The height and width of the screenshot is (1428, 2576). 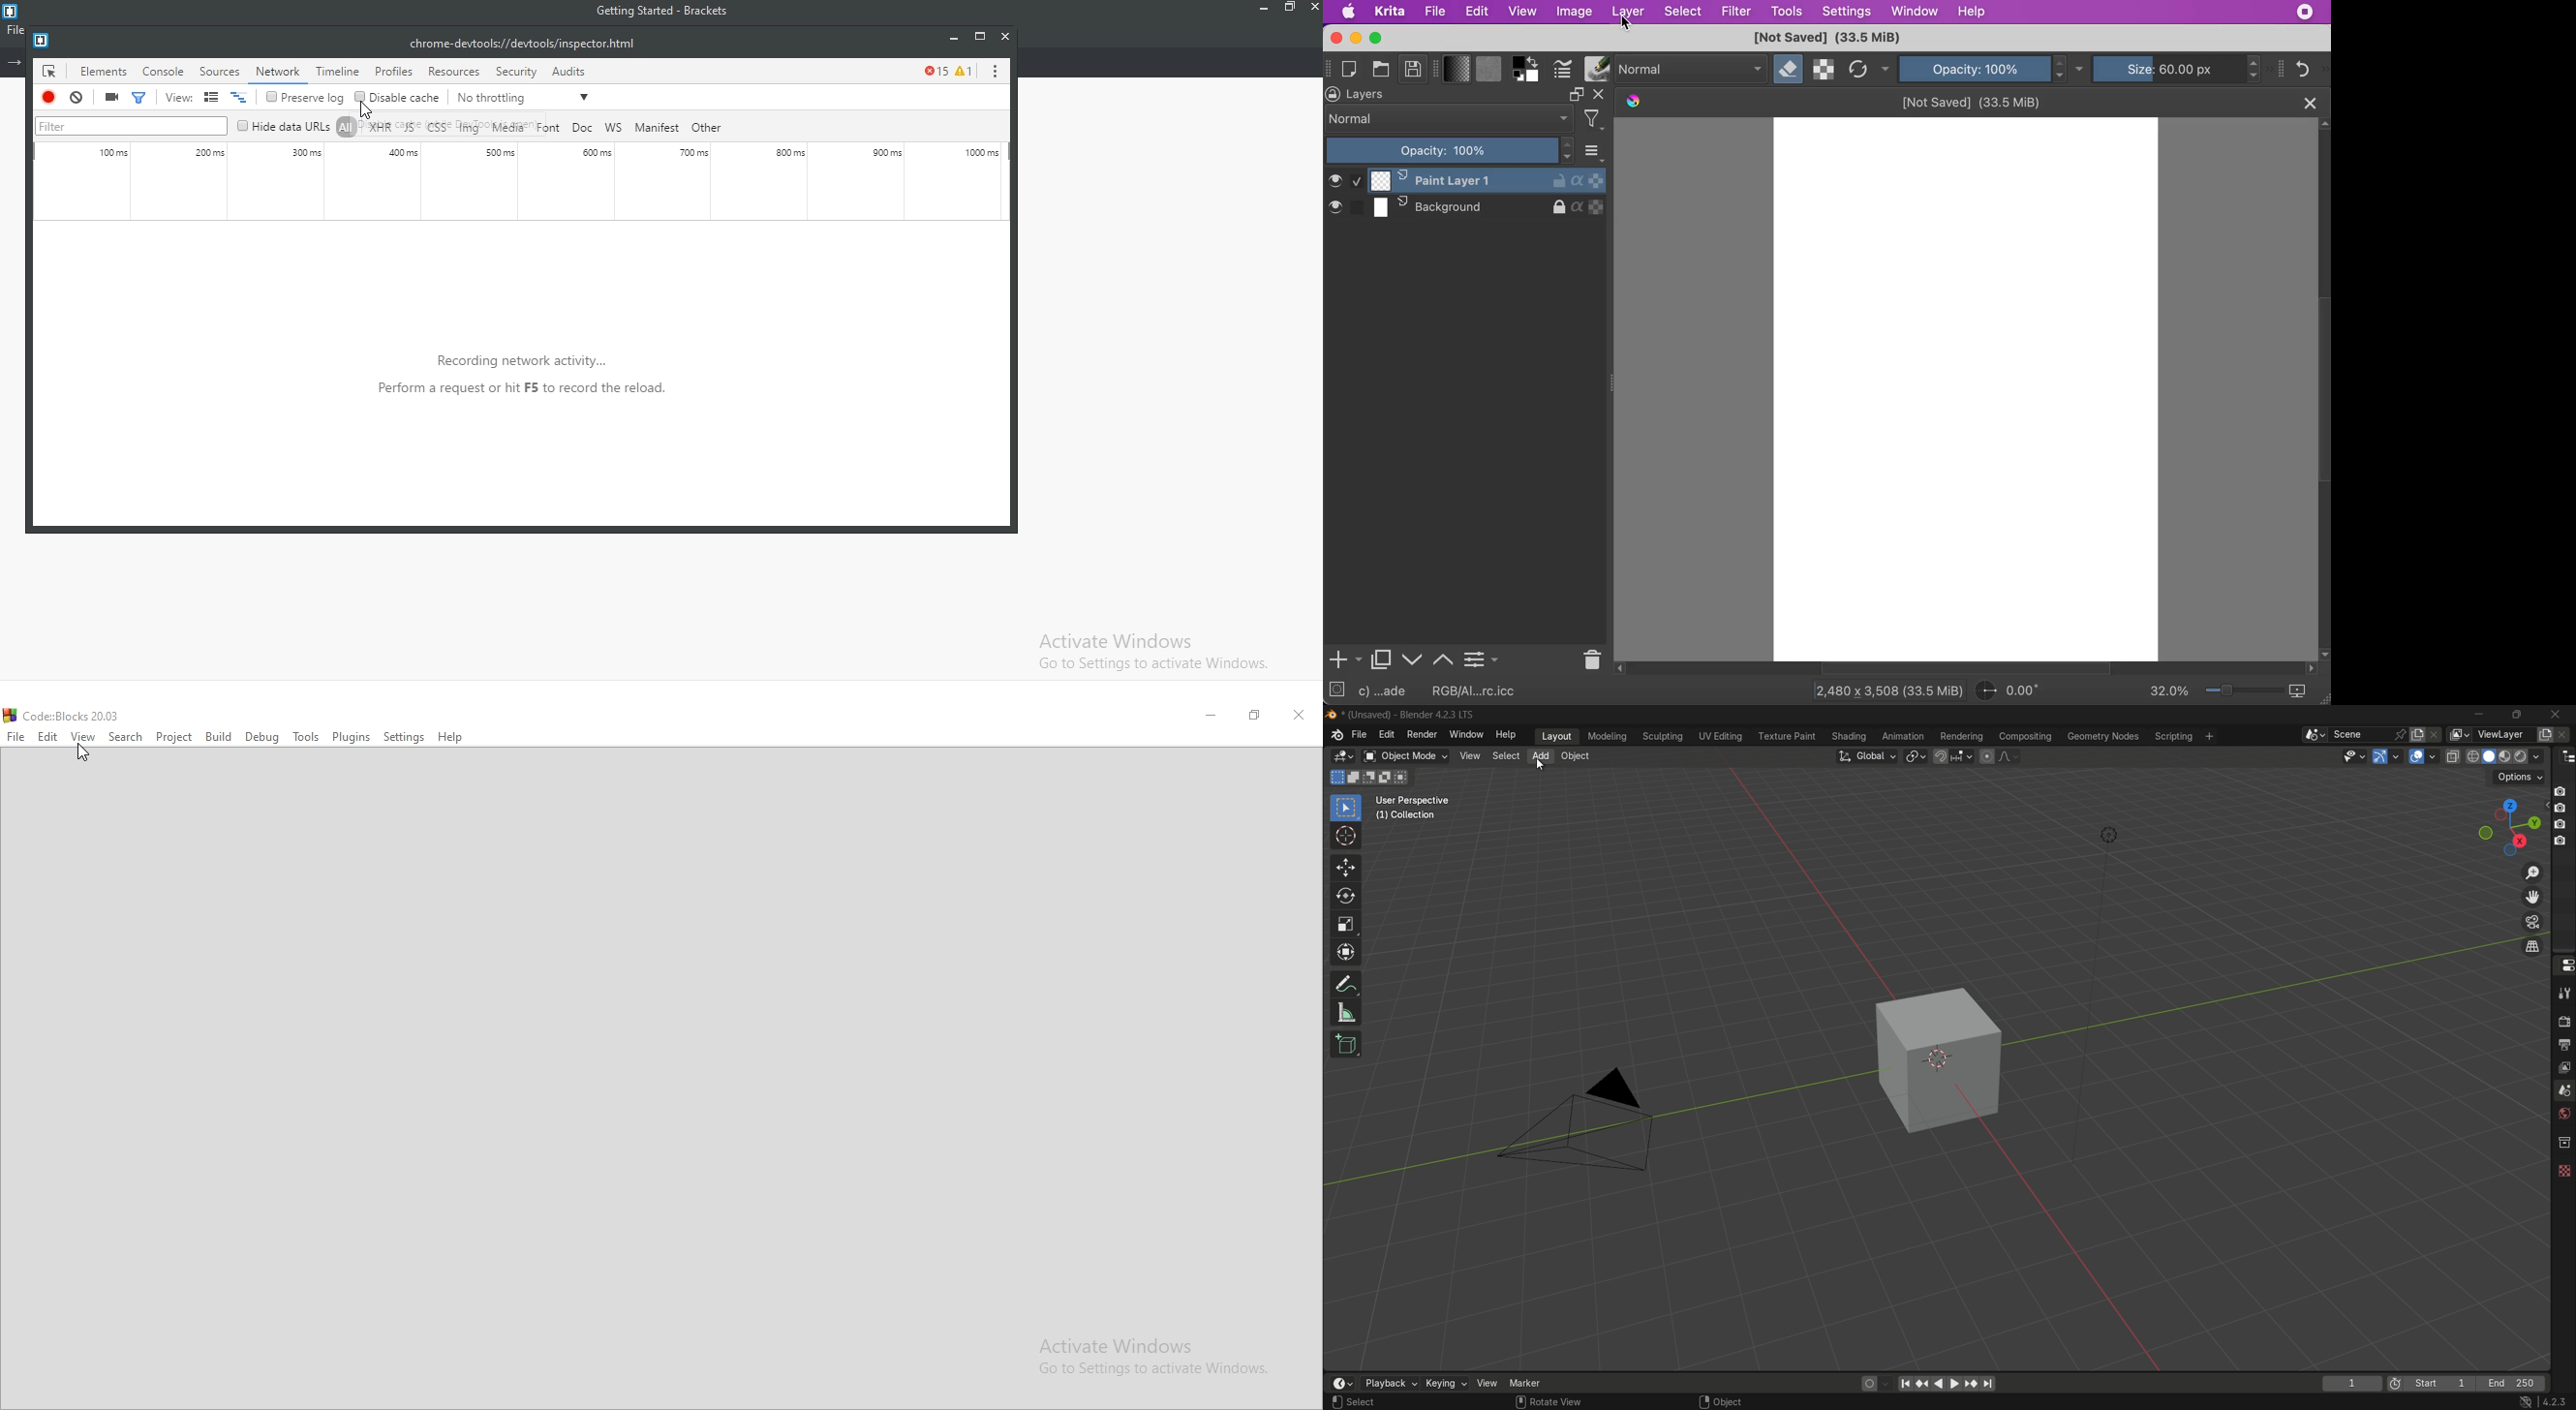 What do you see at coordinates (2551, 715) in the screenshot?
I see `close app` at bounding box center [2551, 715].